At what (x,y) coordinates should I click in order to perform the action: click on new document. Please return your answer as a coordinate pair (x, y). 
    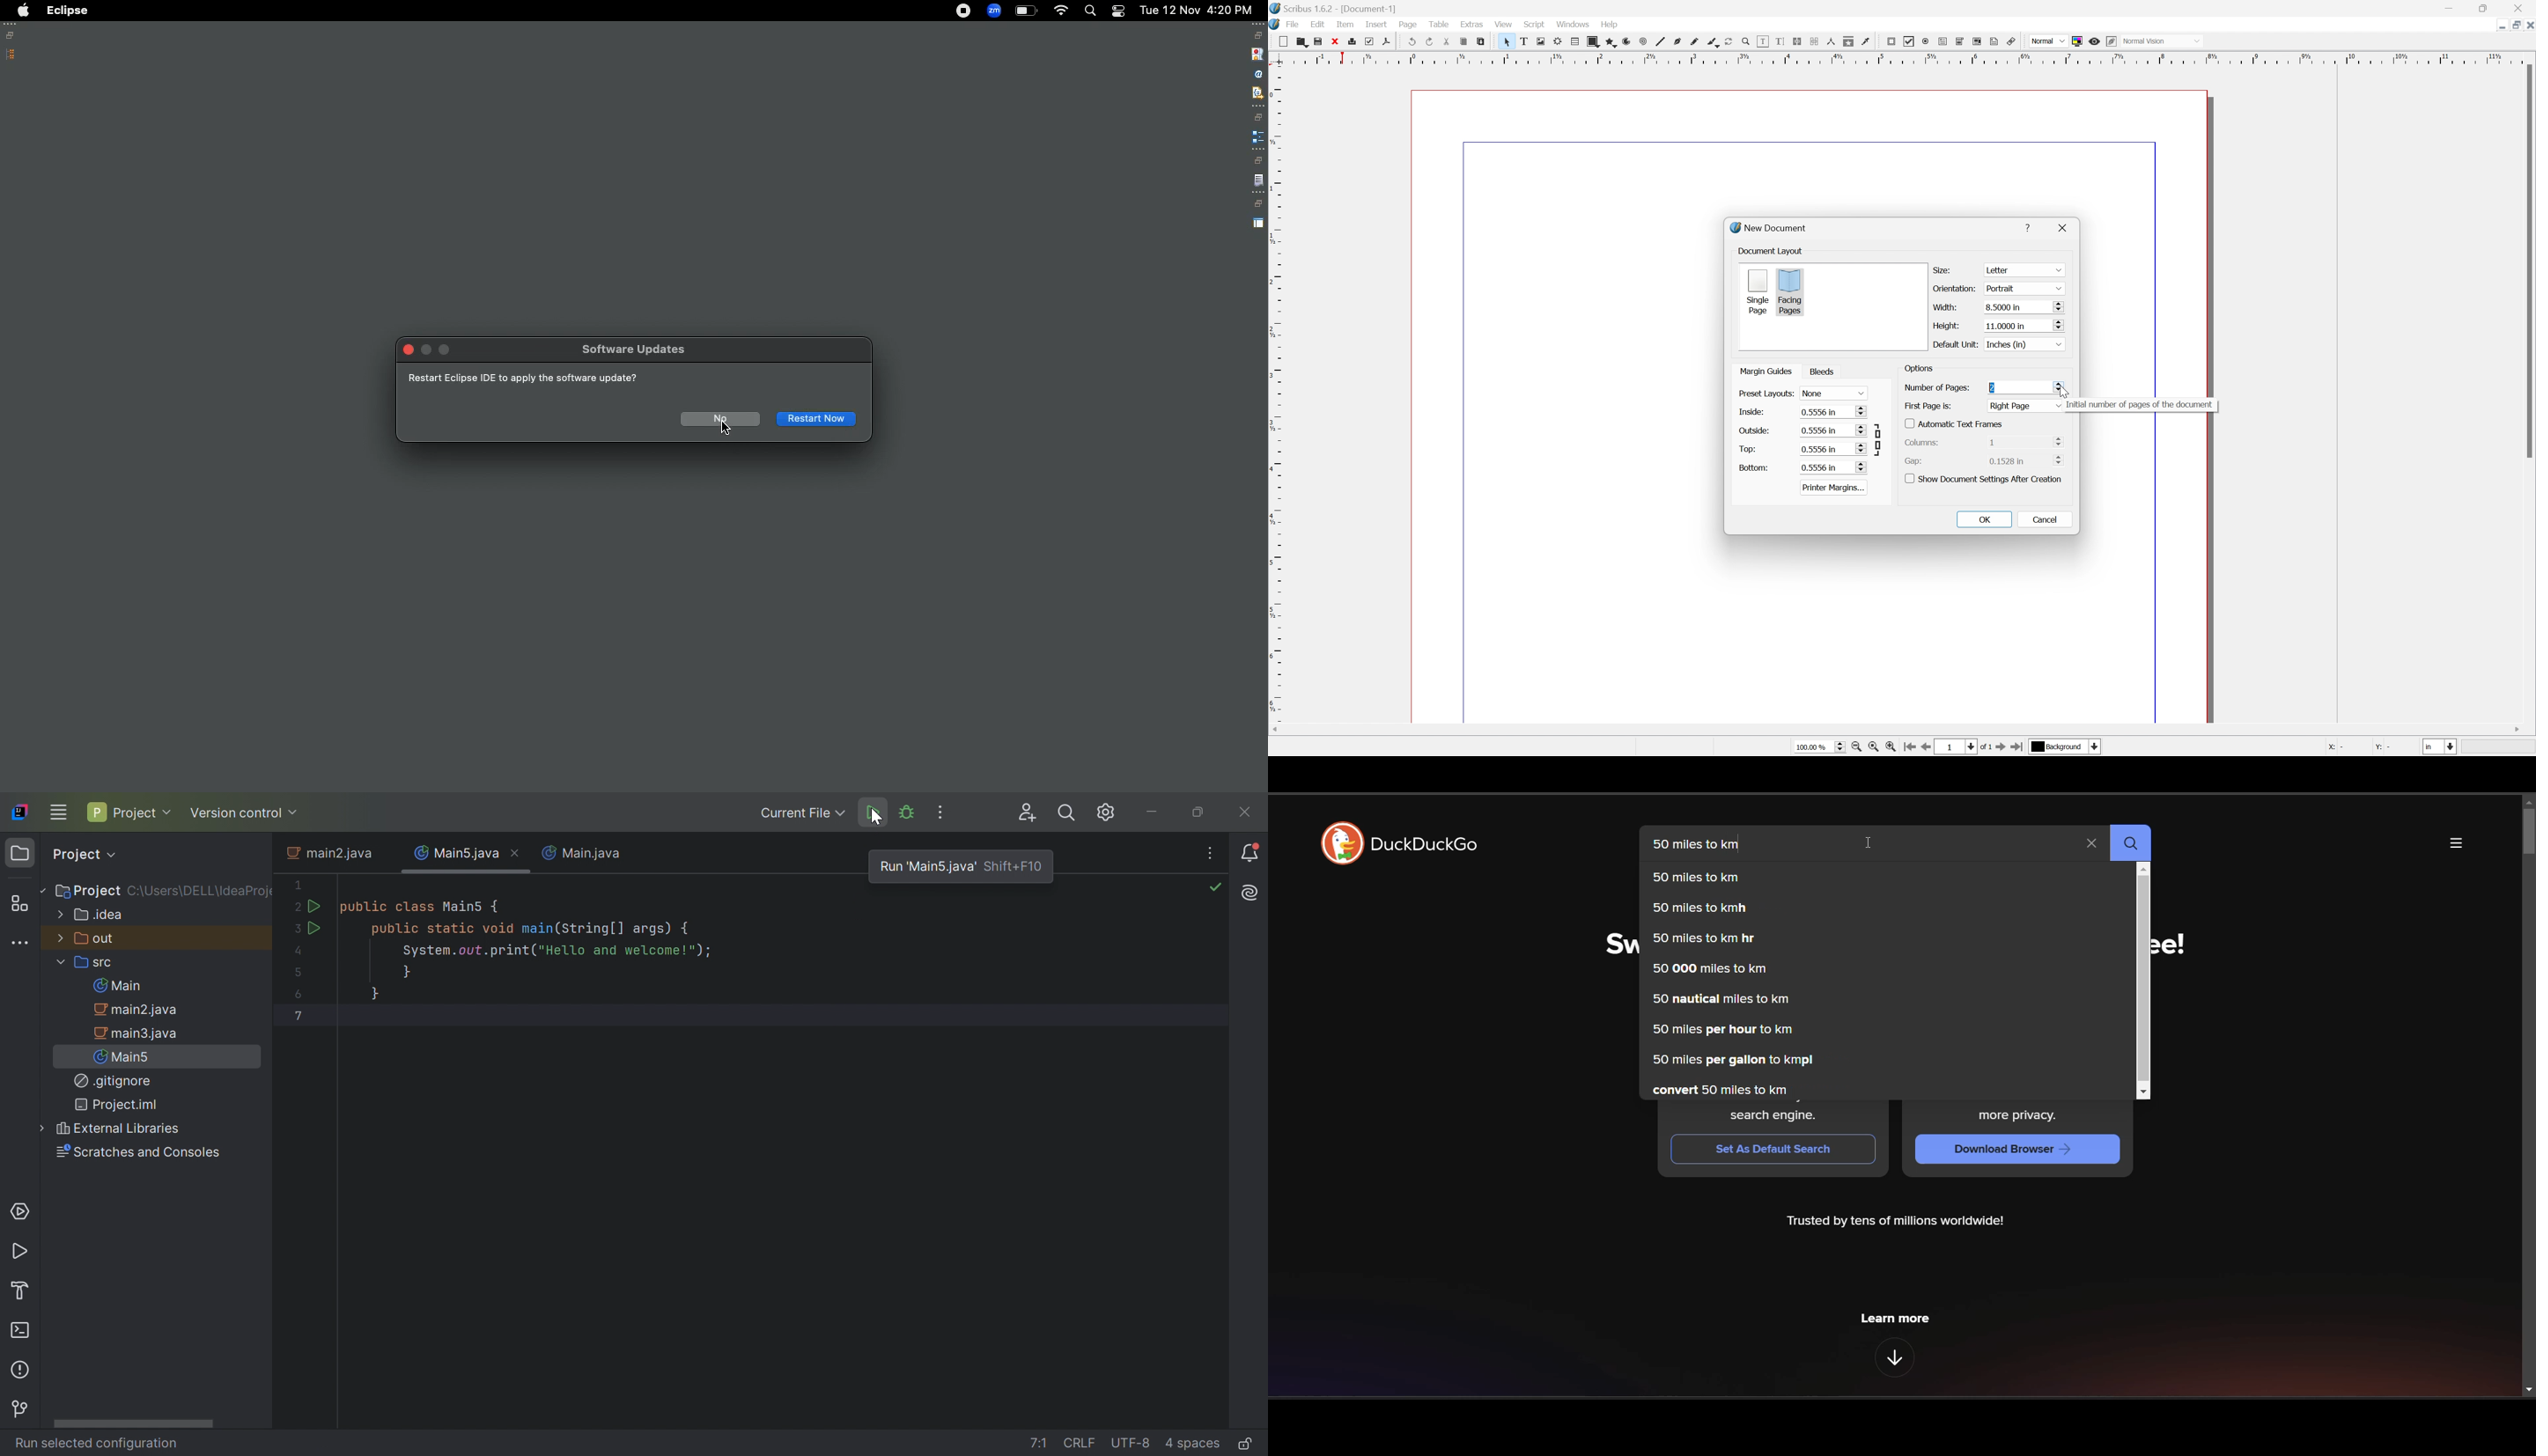
    Looking at the image, I should click on (1772, 228).